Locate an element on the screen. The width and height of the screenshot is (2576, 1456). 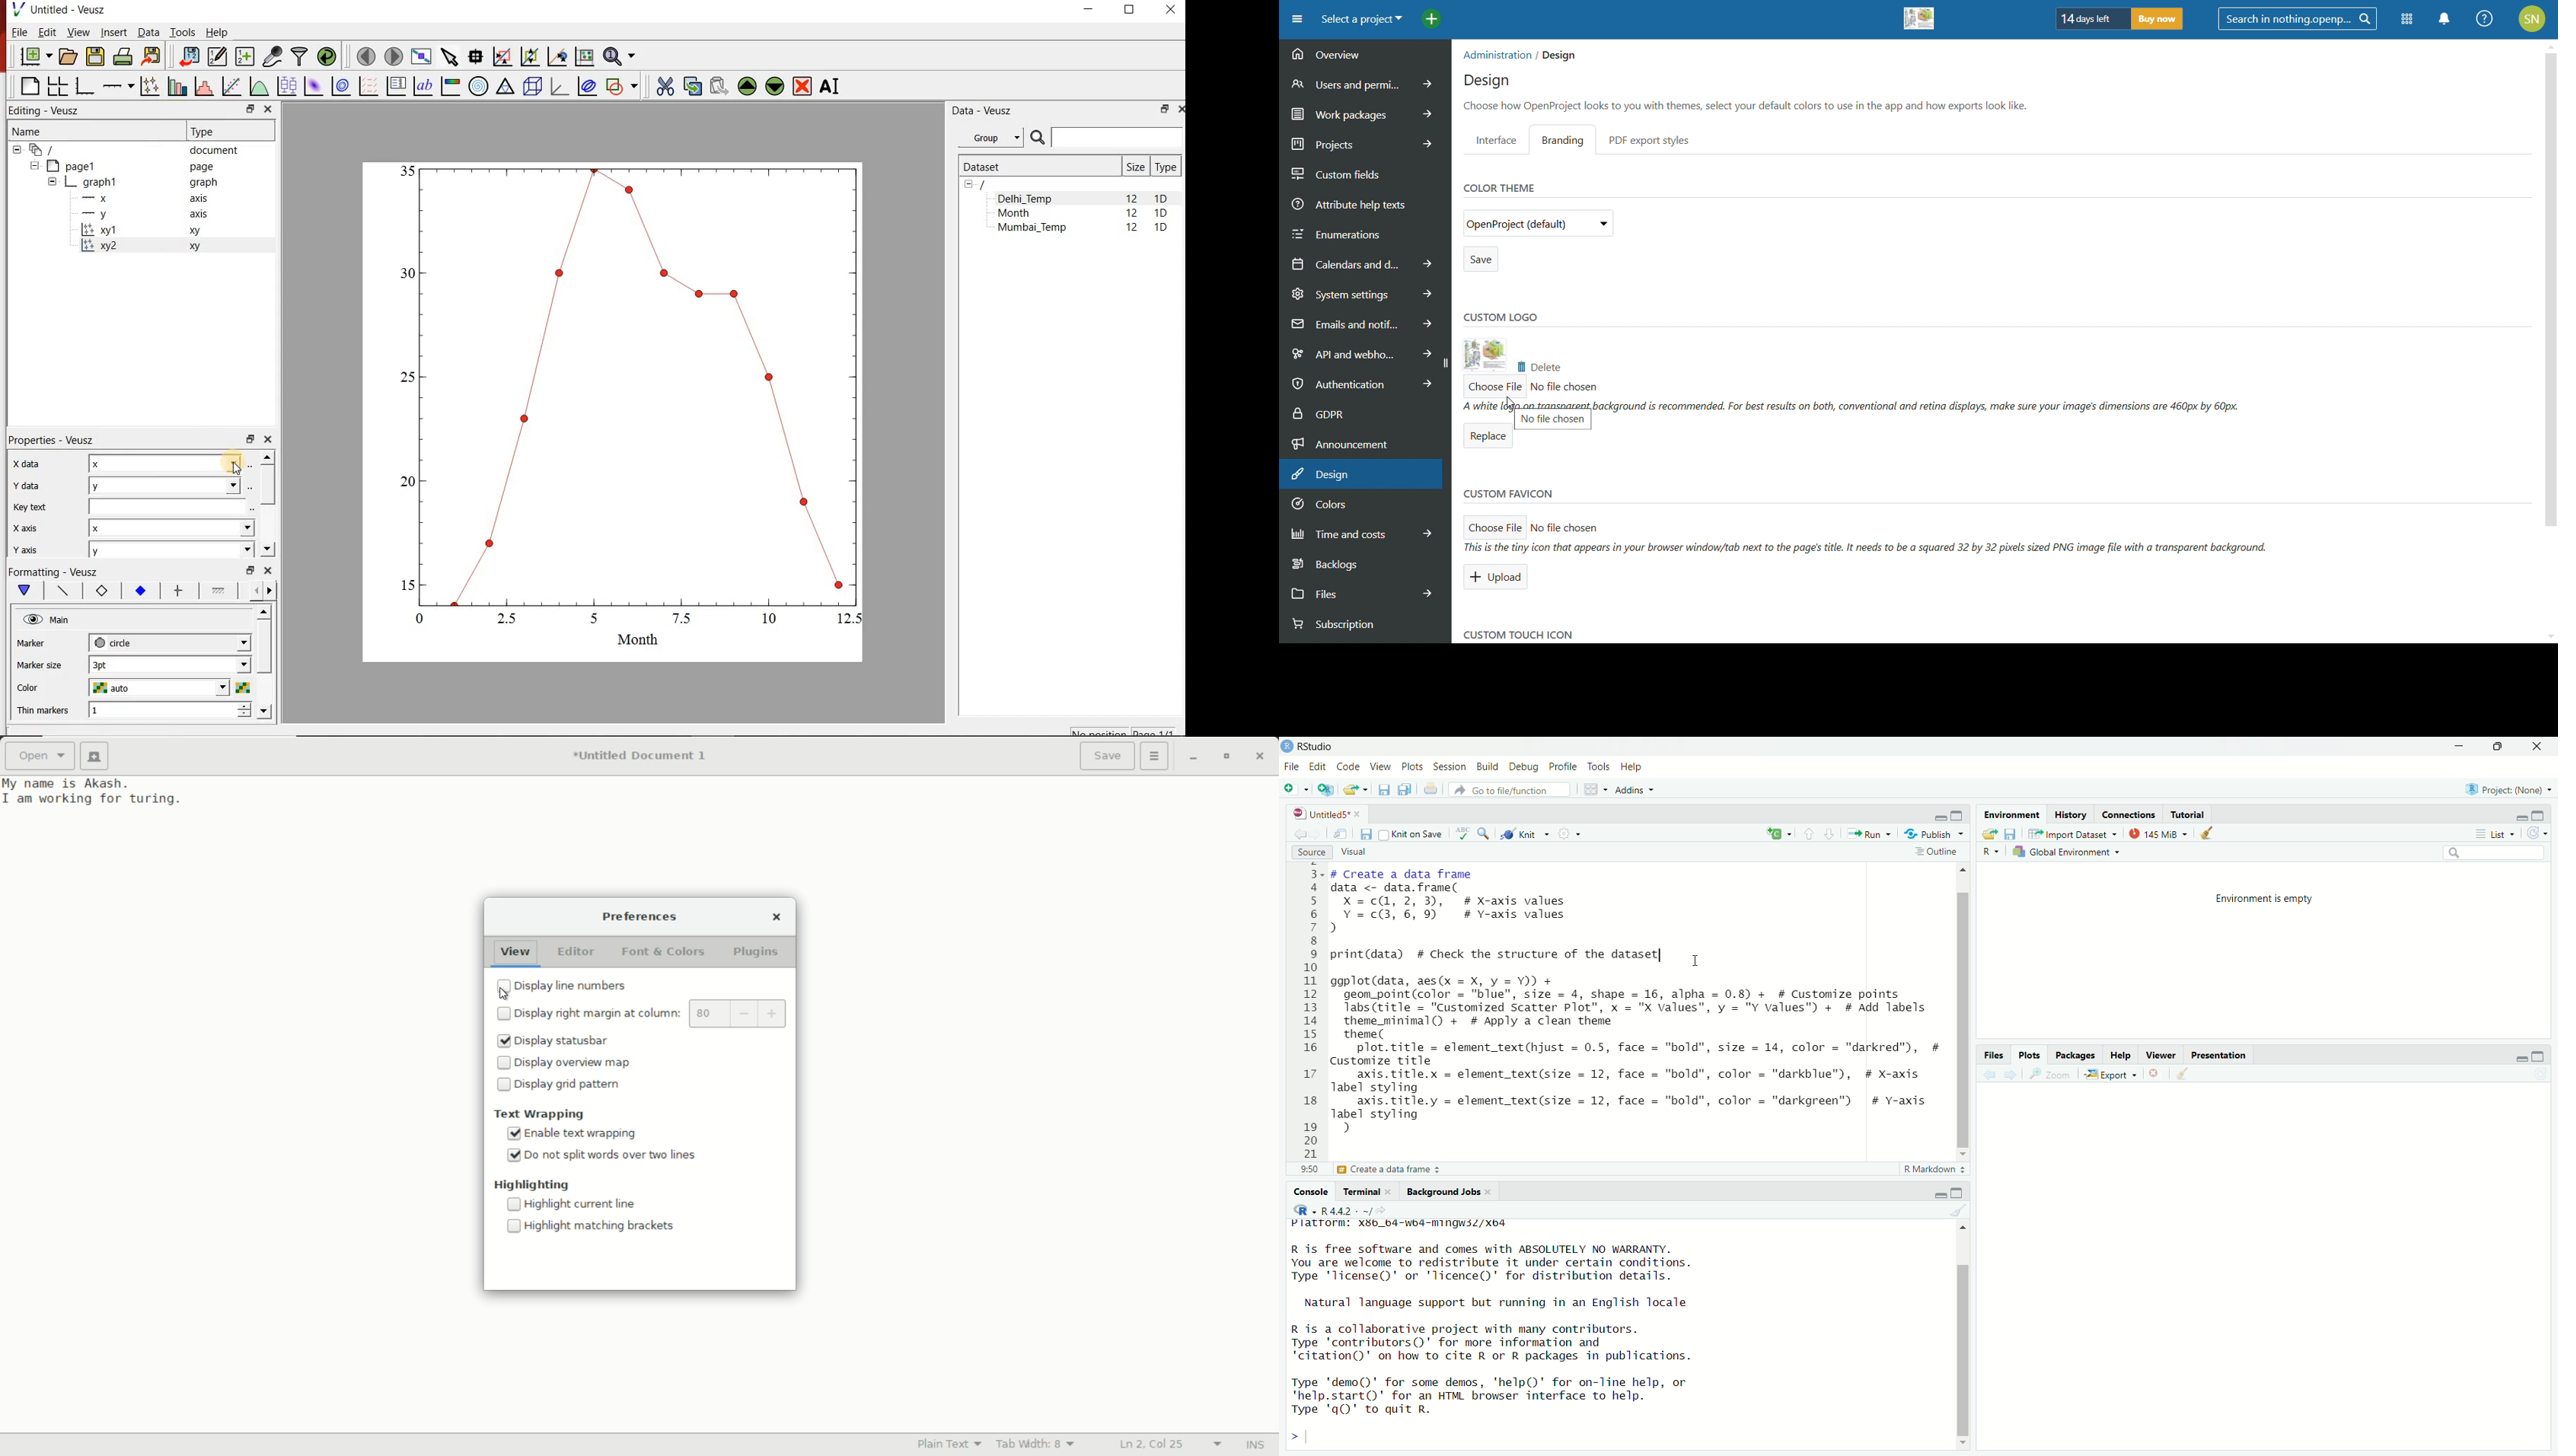
Back  is located at coordinates (1989, 1074).